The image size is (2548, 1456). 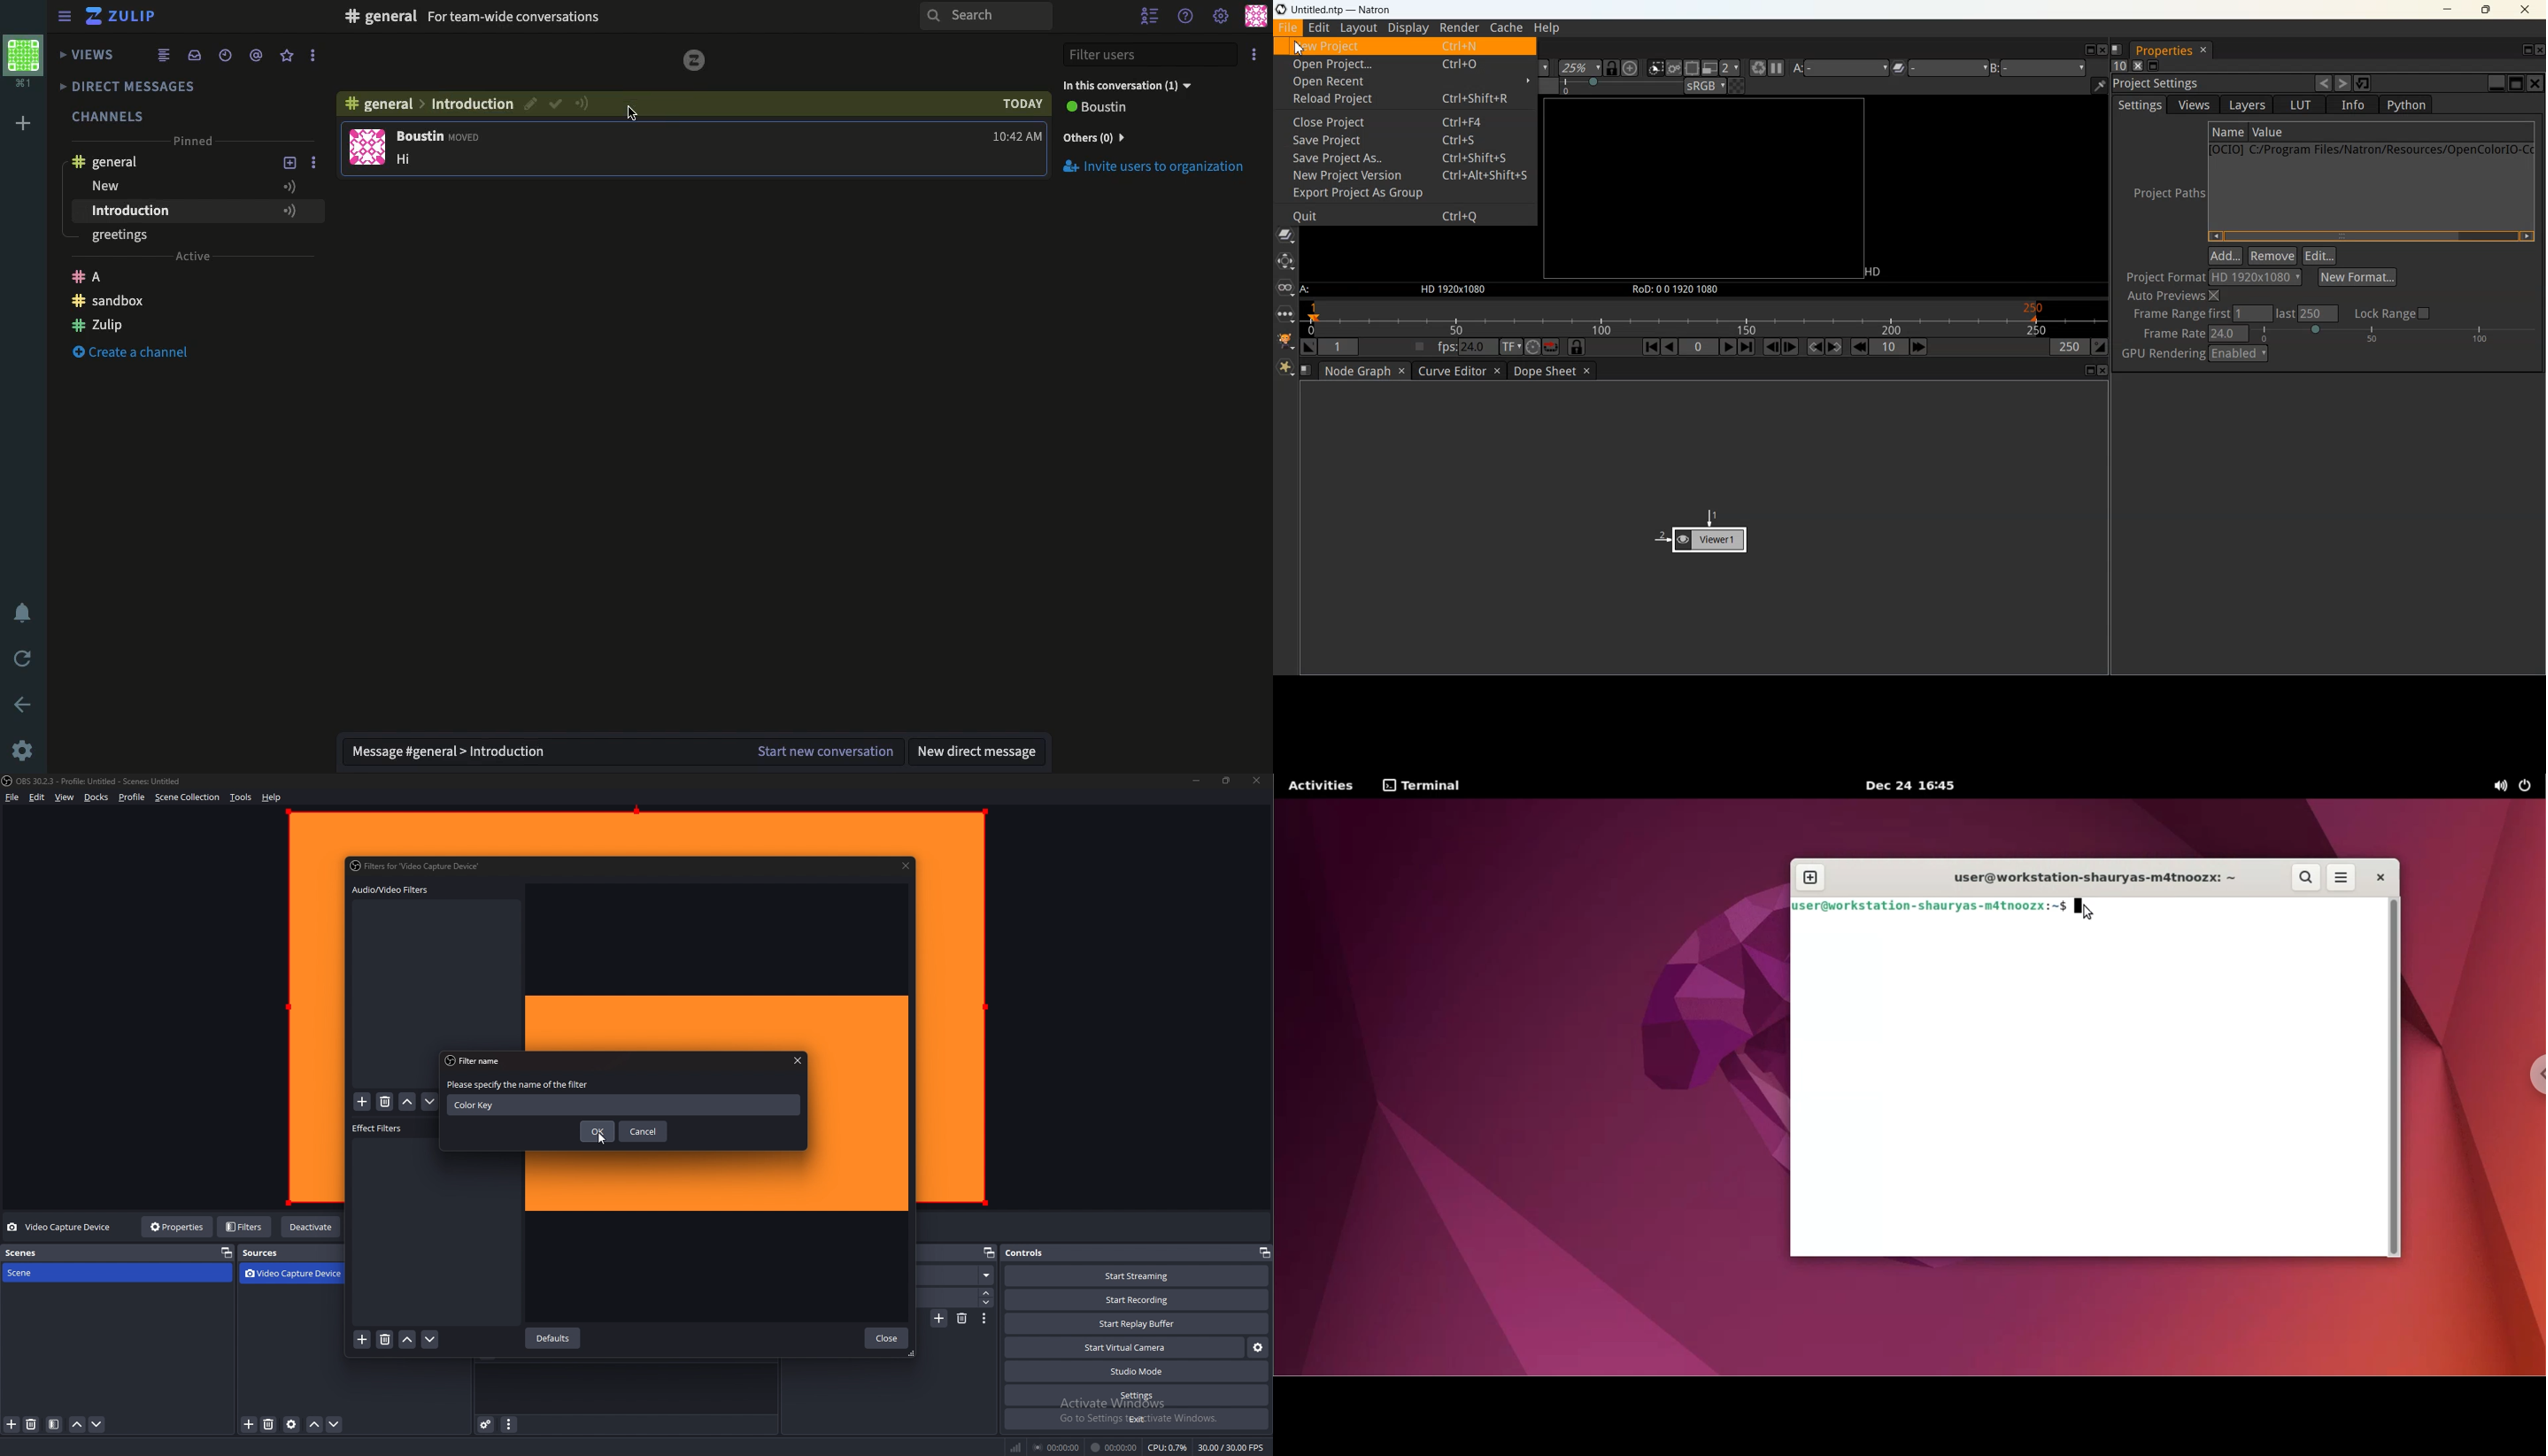 What do you see at coordinates (1136, 1276) in the screenshot?
I see `start streaming` at bounding box center [1136, 1276].